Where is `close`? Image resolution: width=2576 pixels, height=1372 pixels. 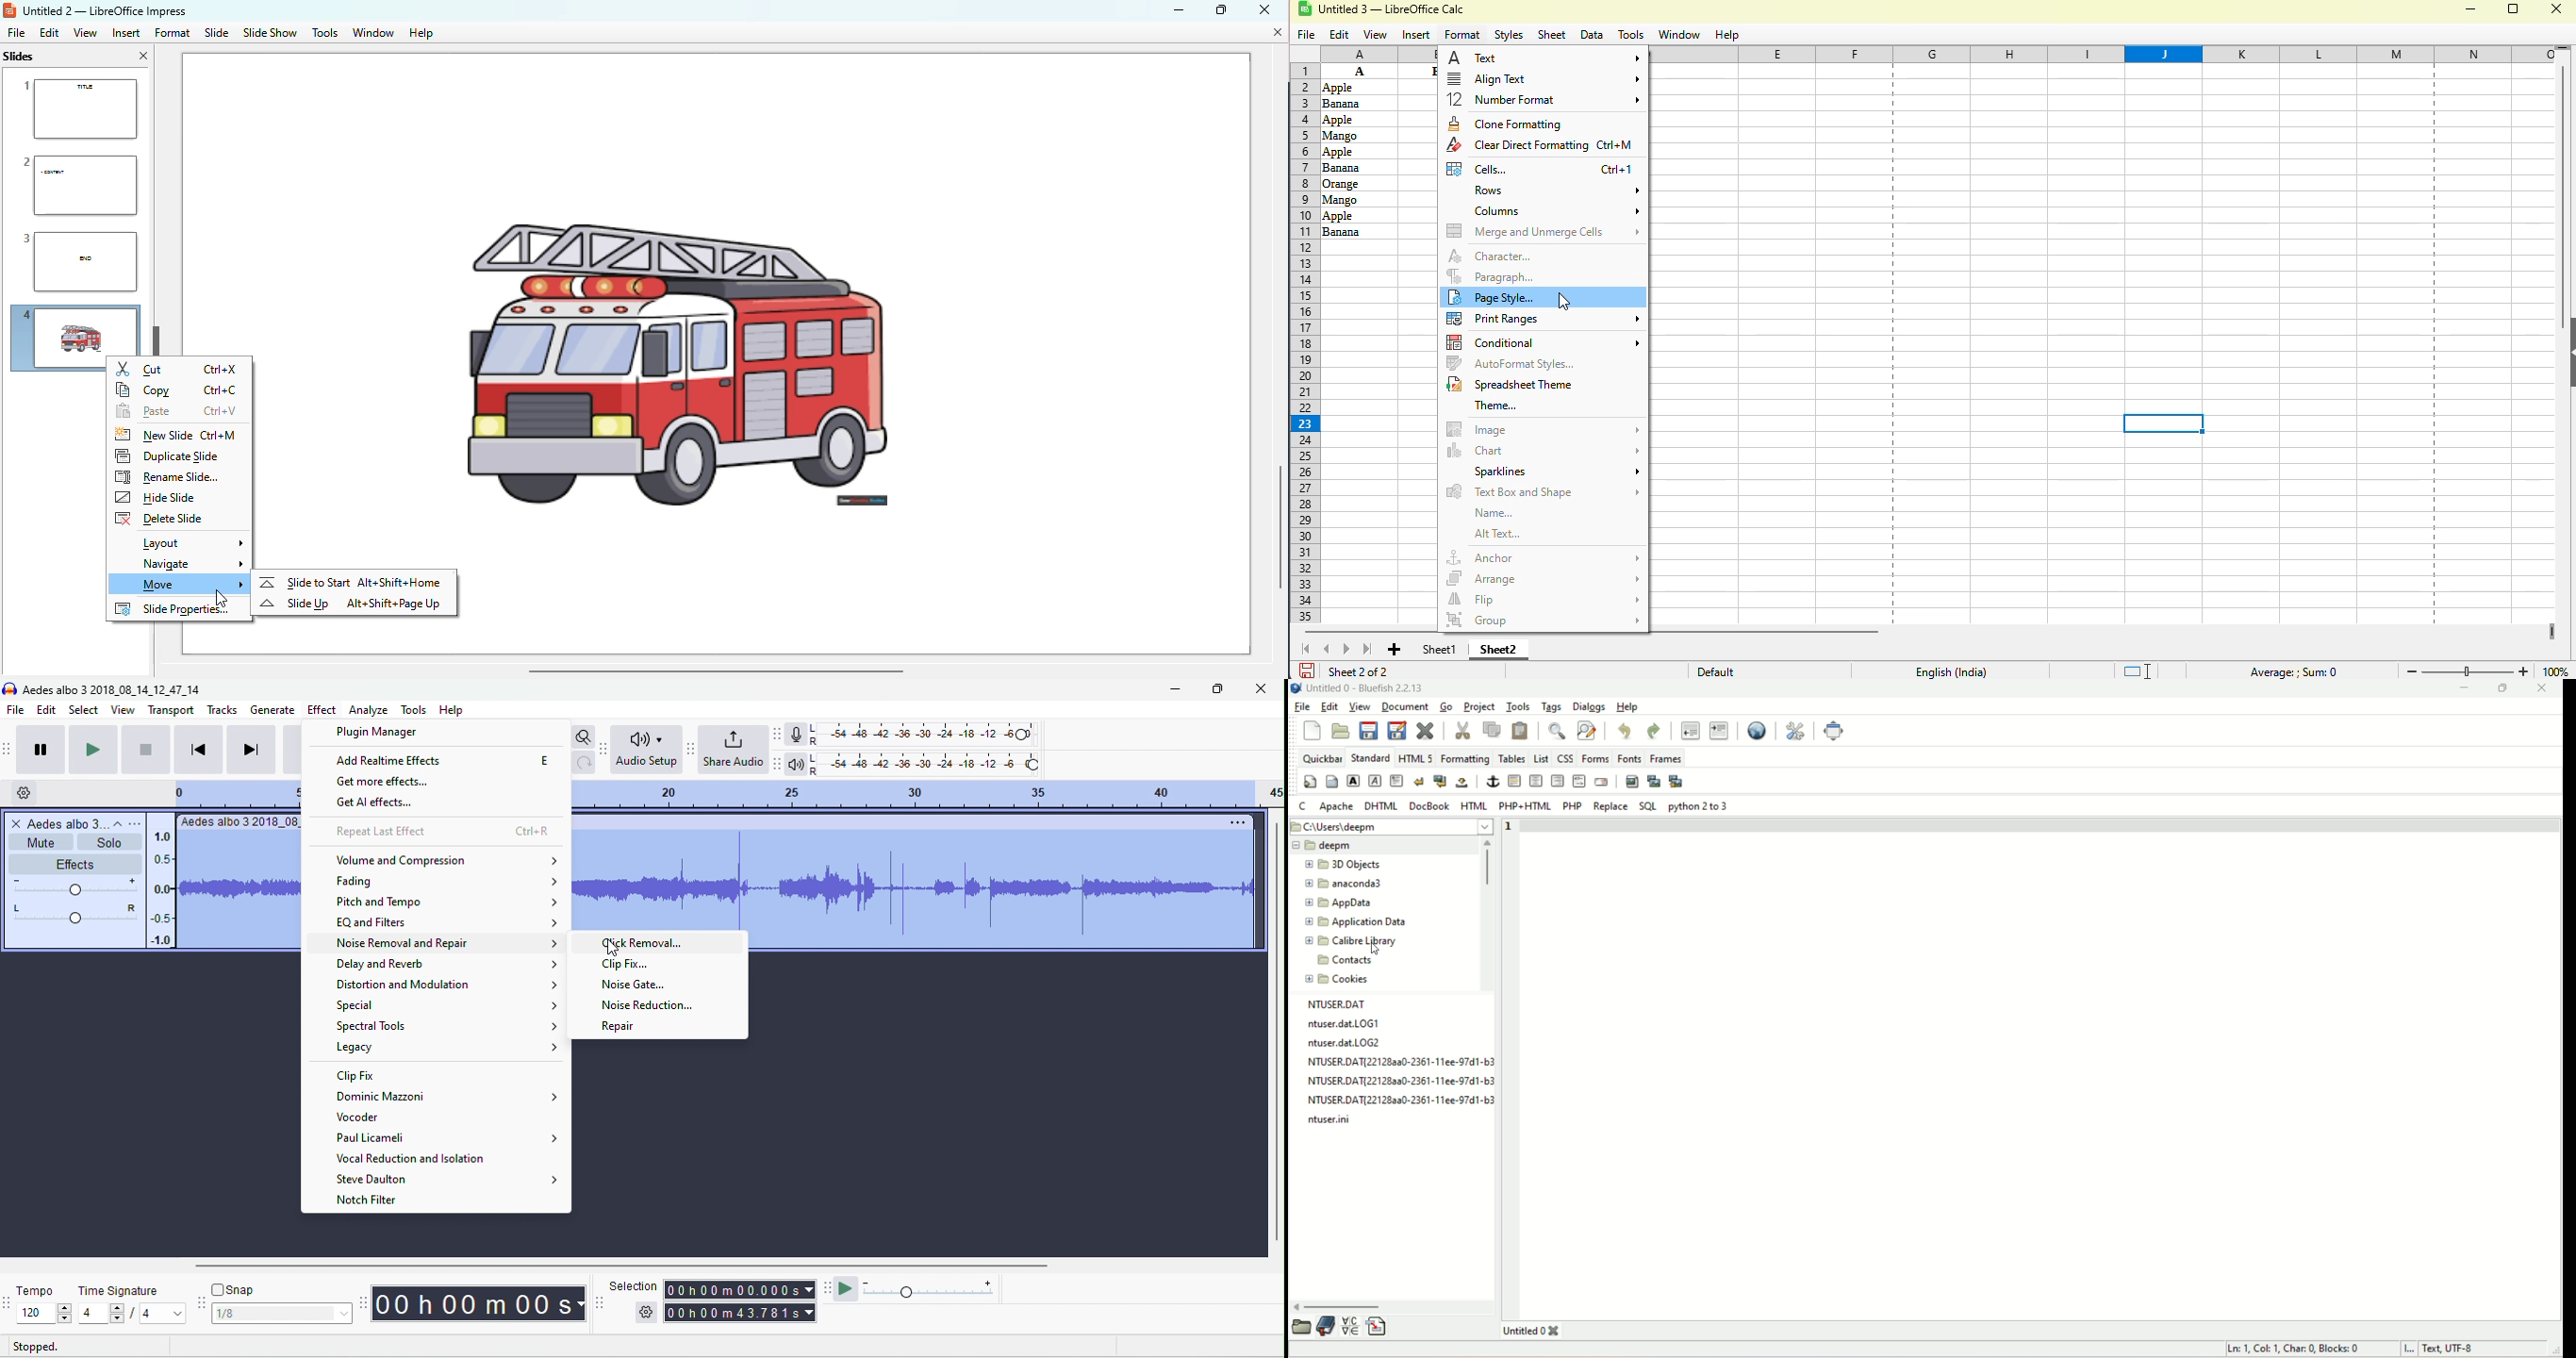
close is located at coordinates (1264, 8).